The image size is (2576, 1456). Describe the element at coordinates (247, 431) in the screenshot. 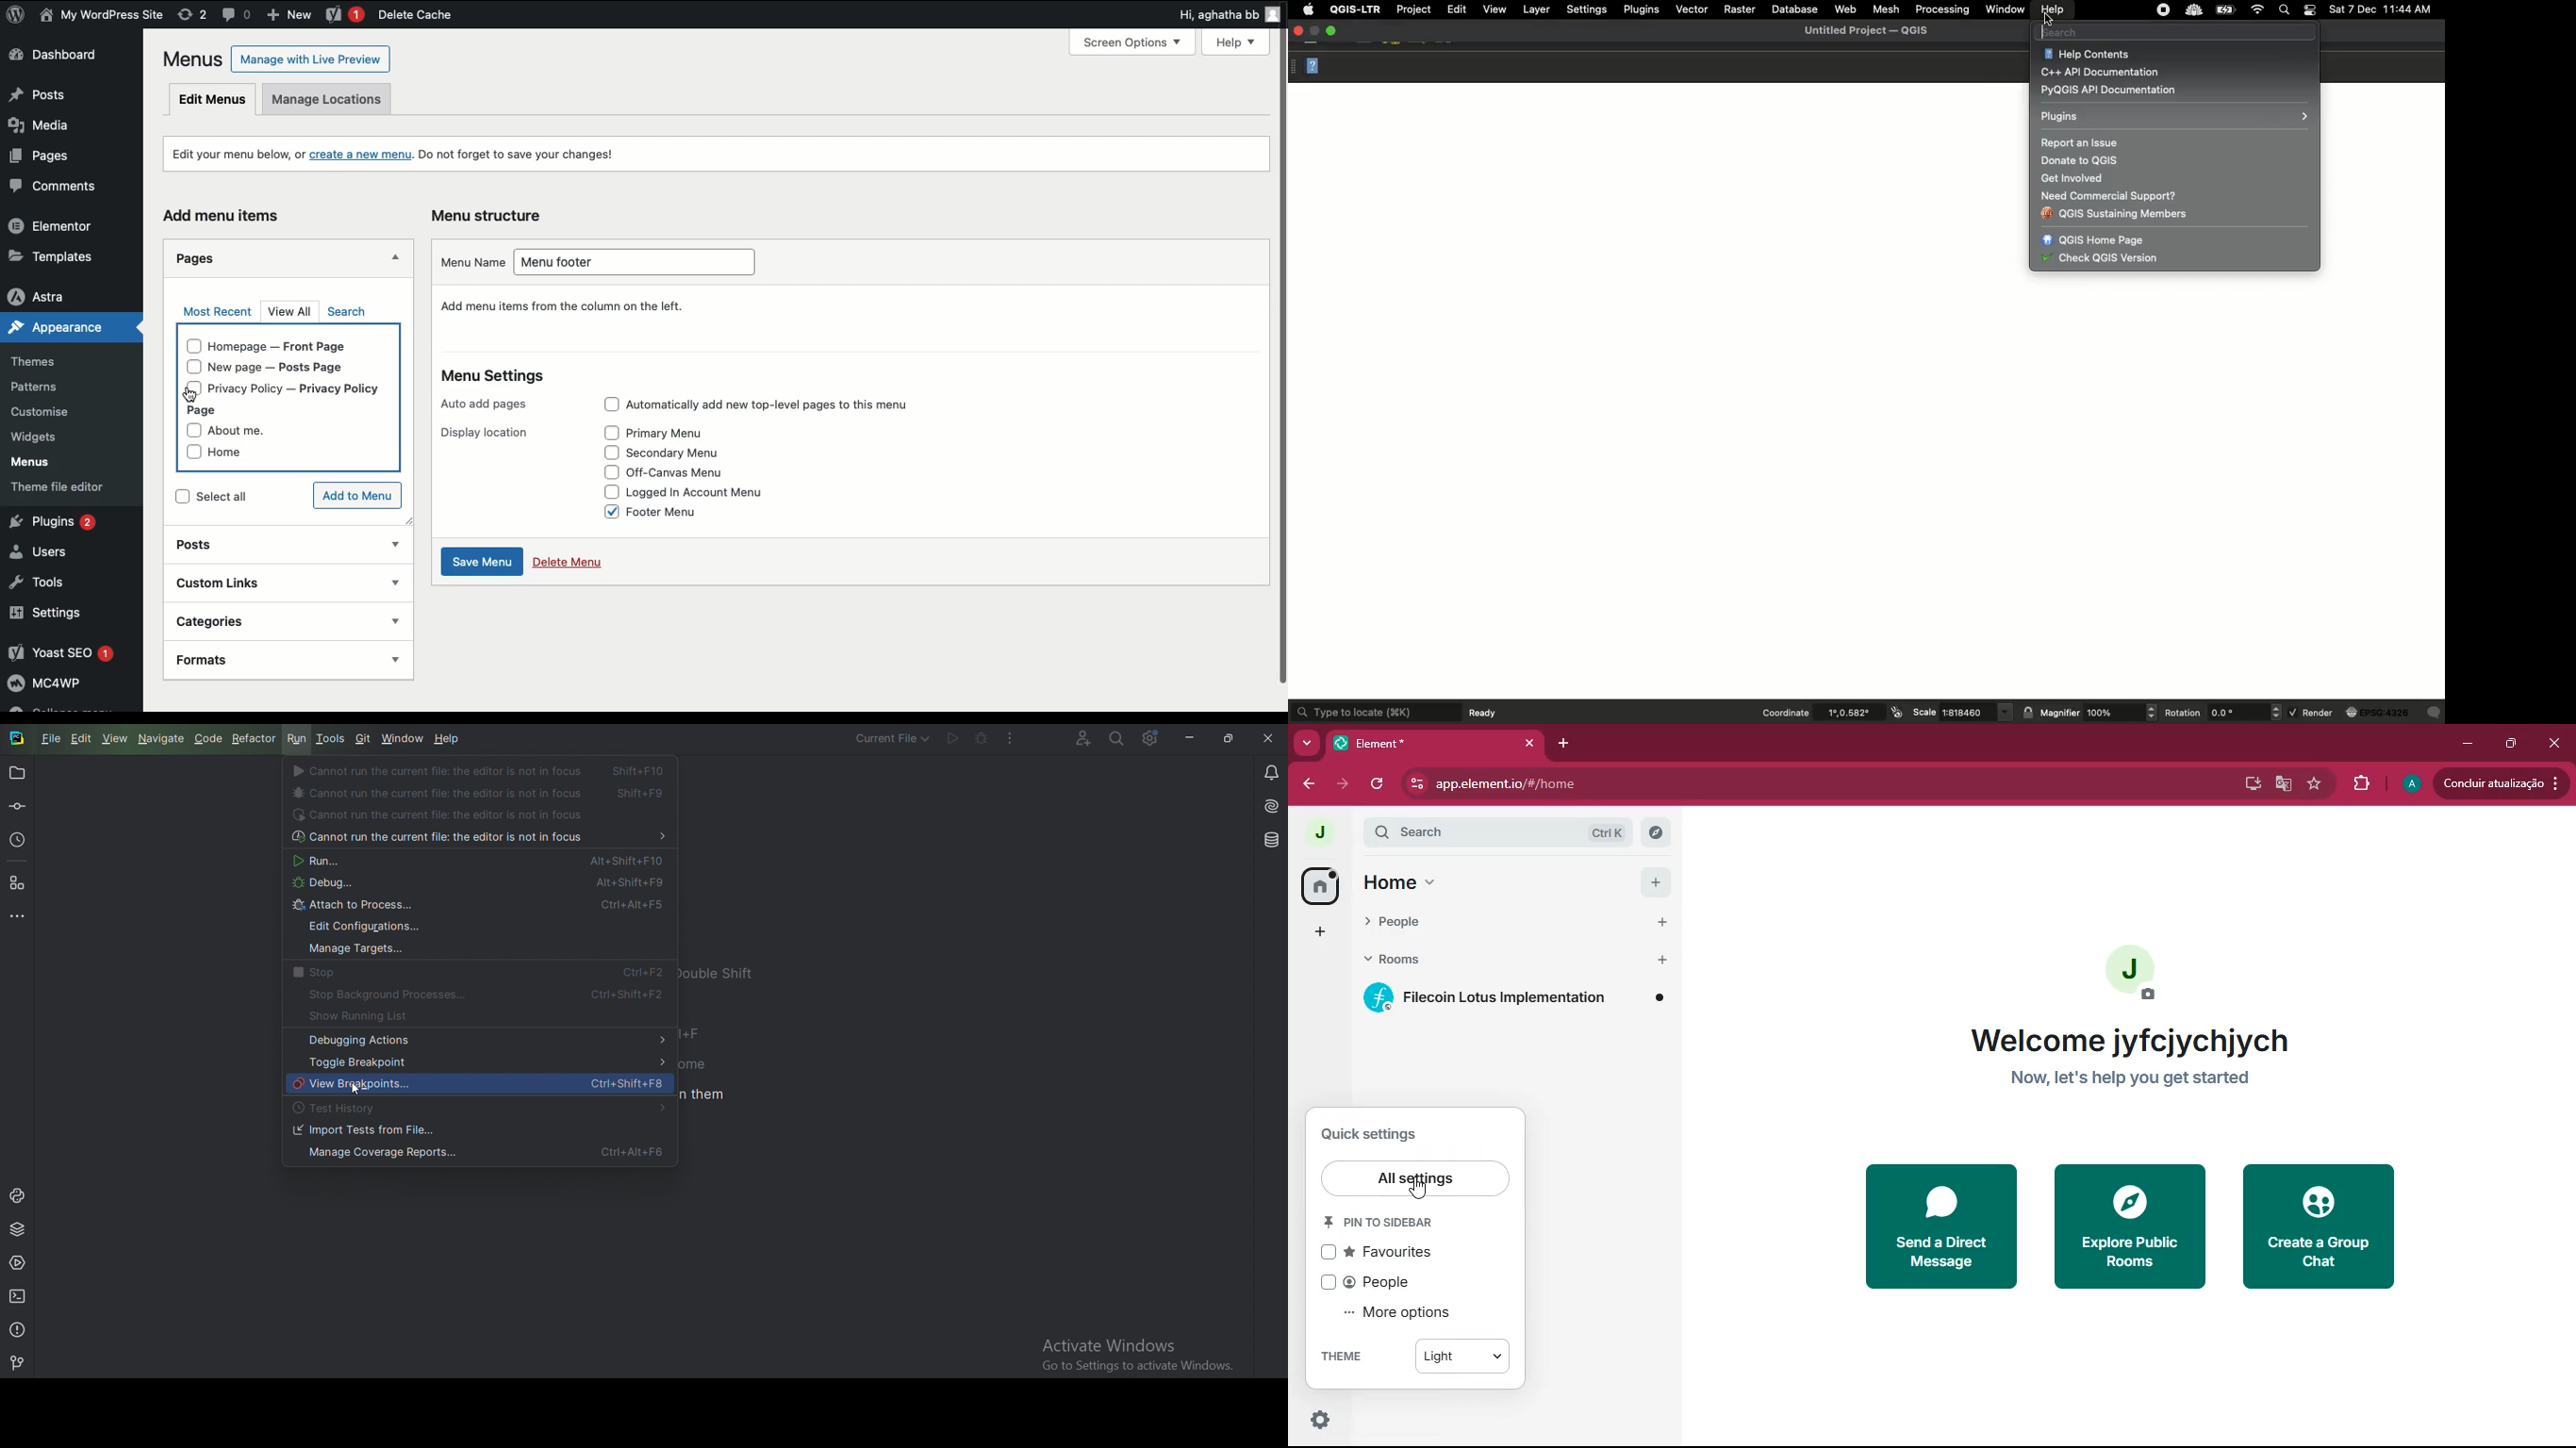

I see `About me` at that location.